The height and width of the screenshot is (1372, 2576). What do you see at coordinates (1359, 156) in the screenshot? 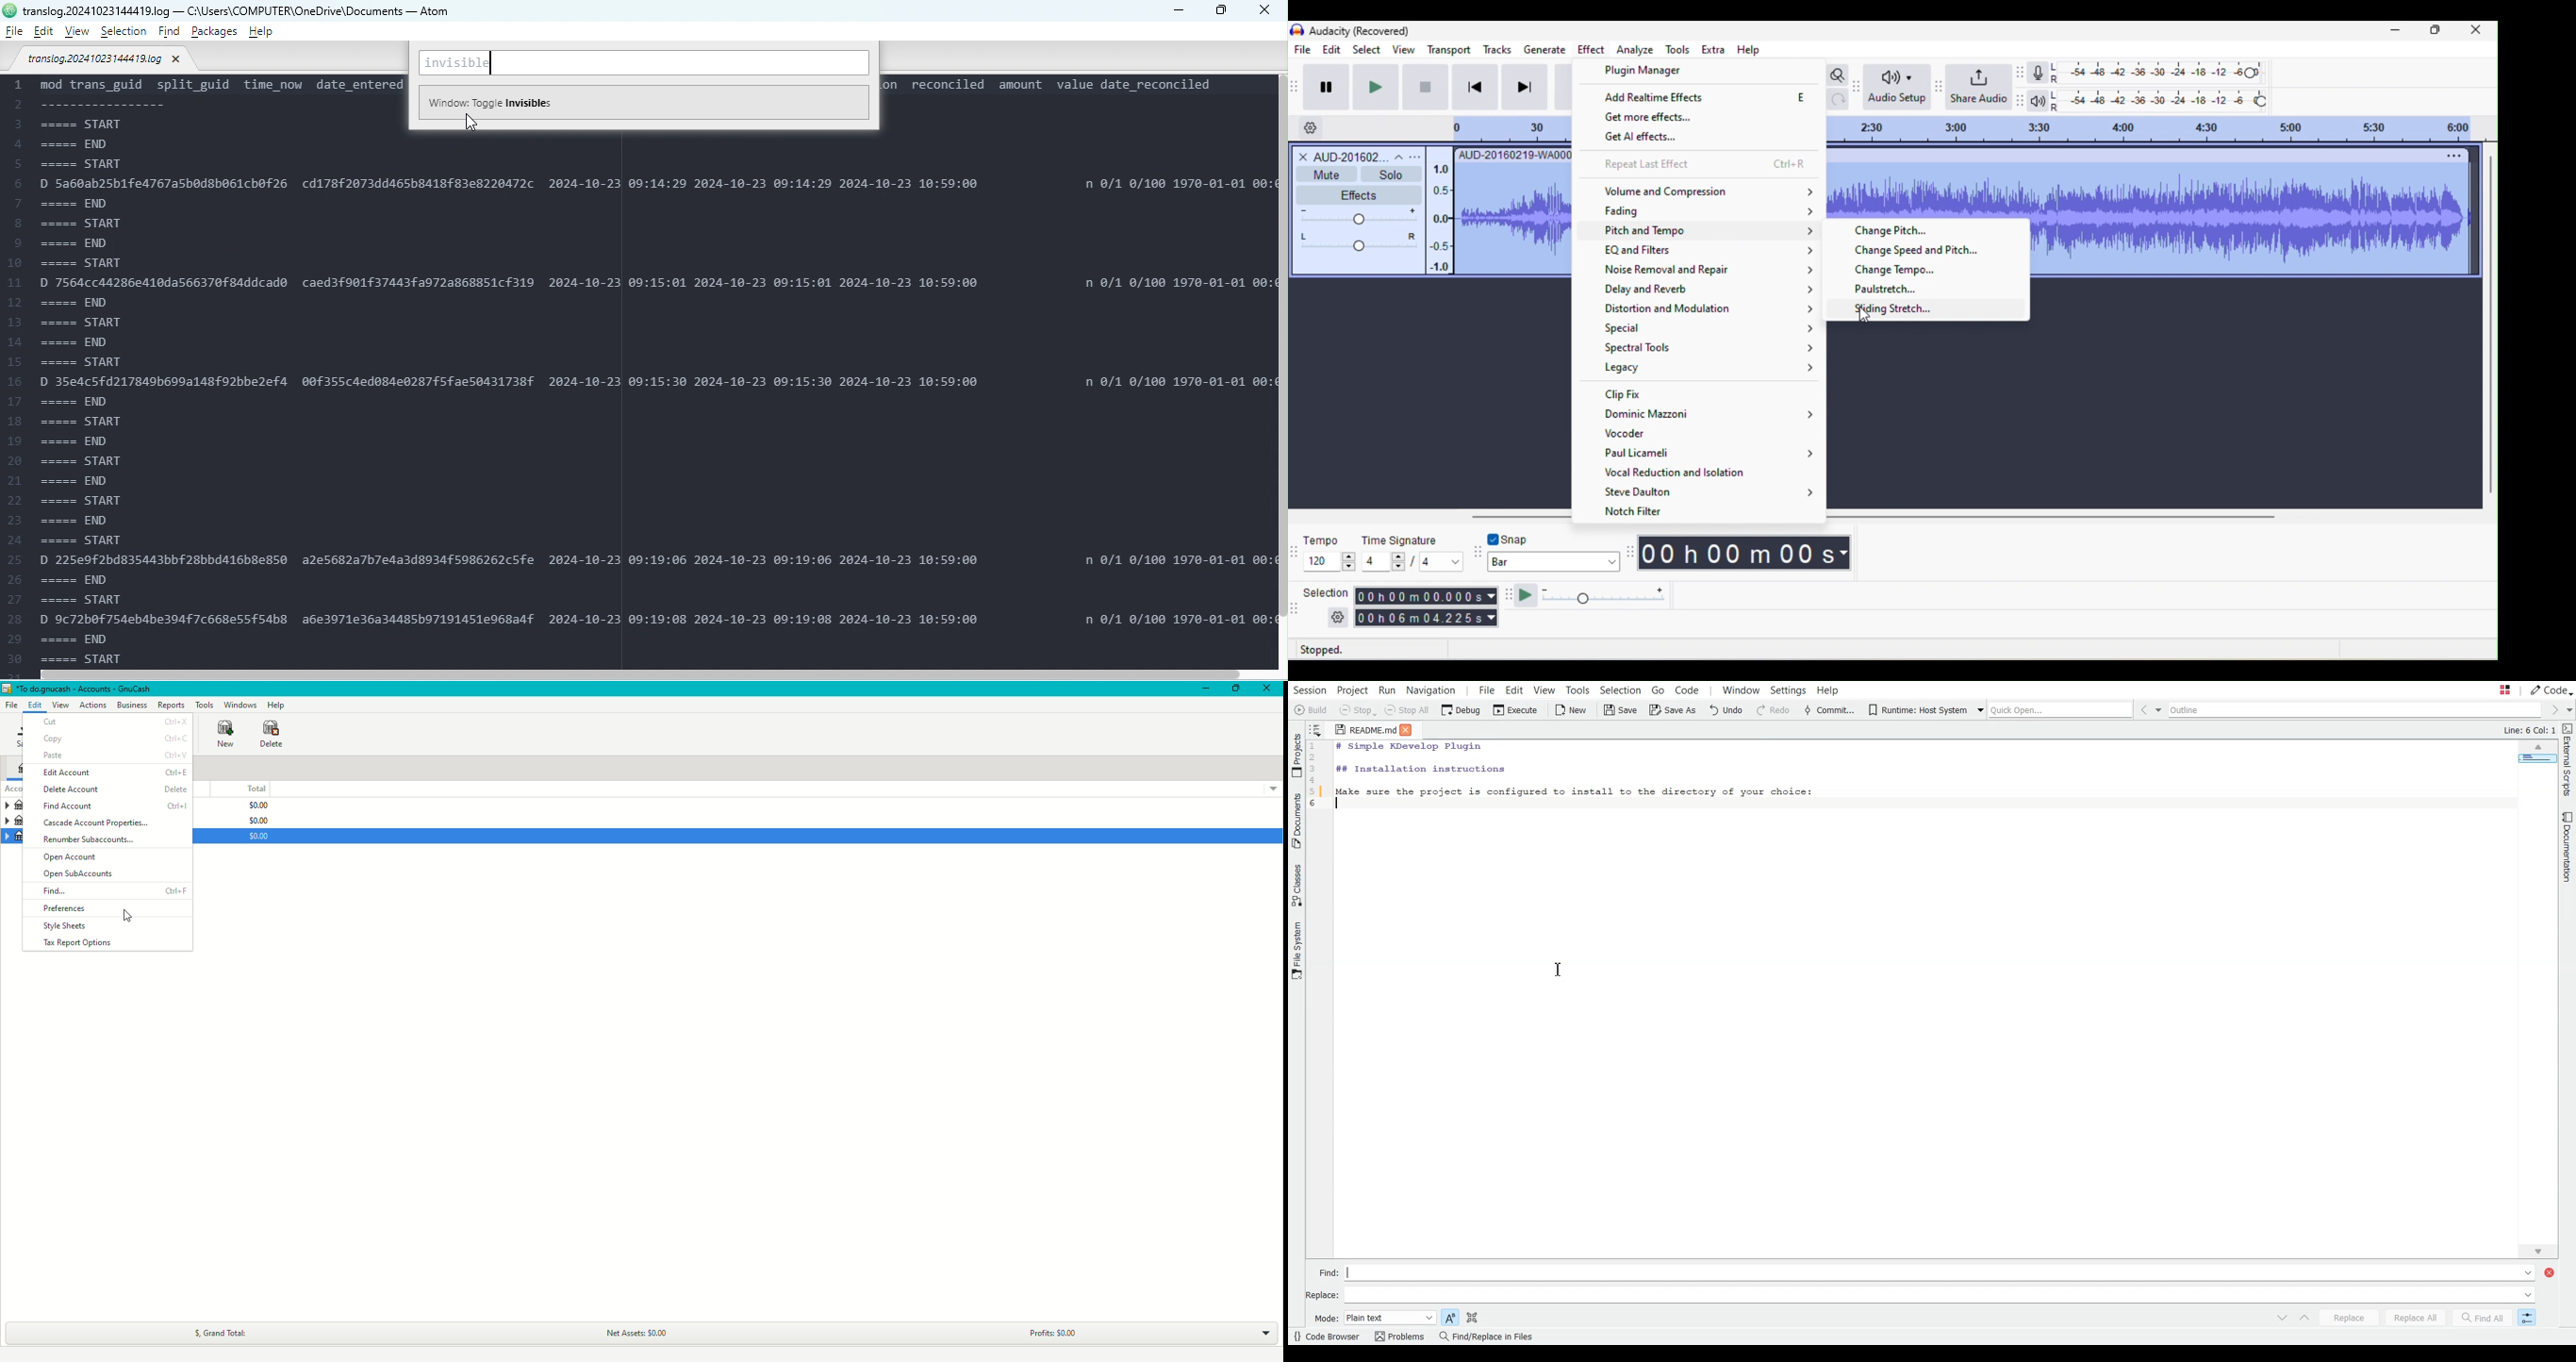
I see `AUD-201602` at bounding box center [1359, 156].